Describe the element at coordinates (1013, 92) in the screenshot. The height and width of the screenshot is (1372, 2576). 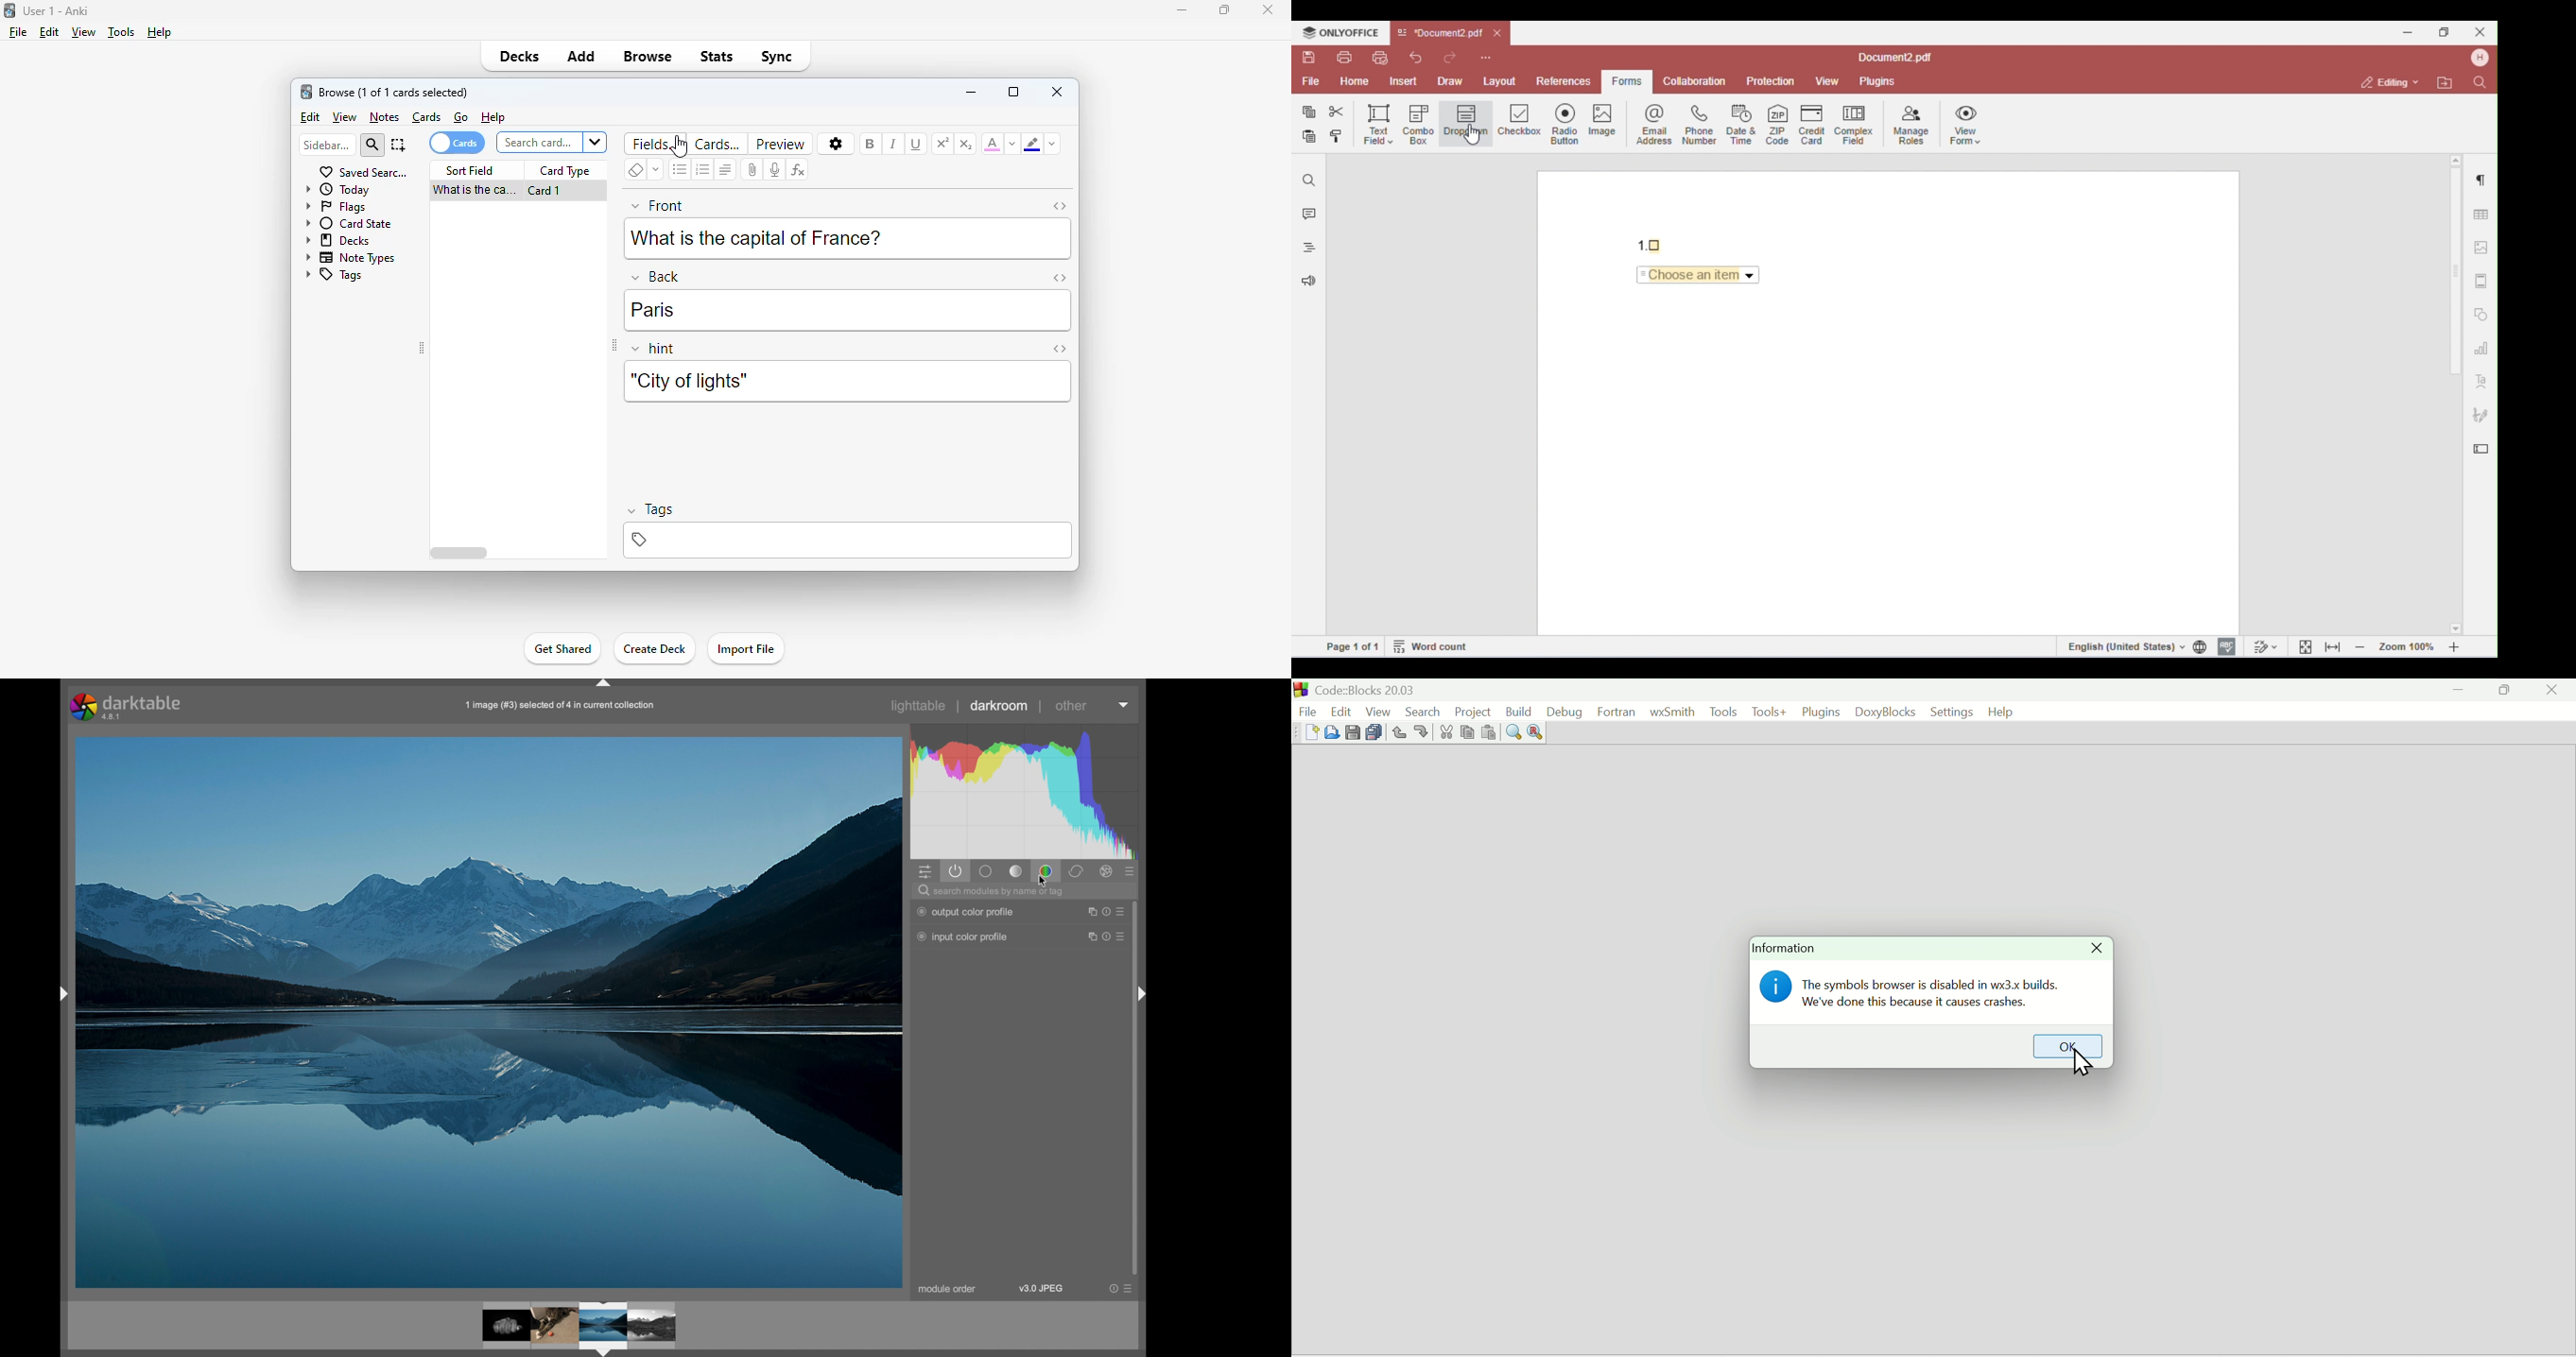
I see `maximize` at that location.